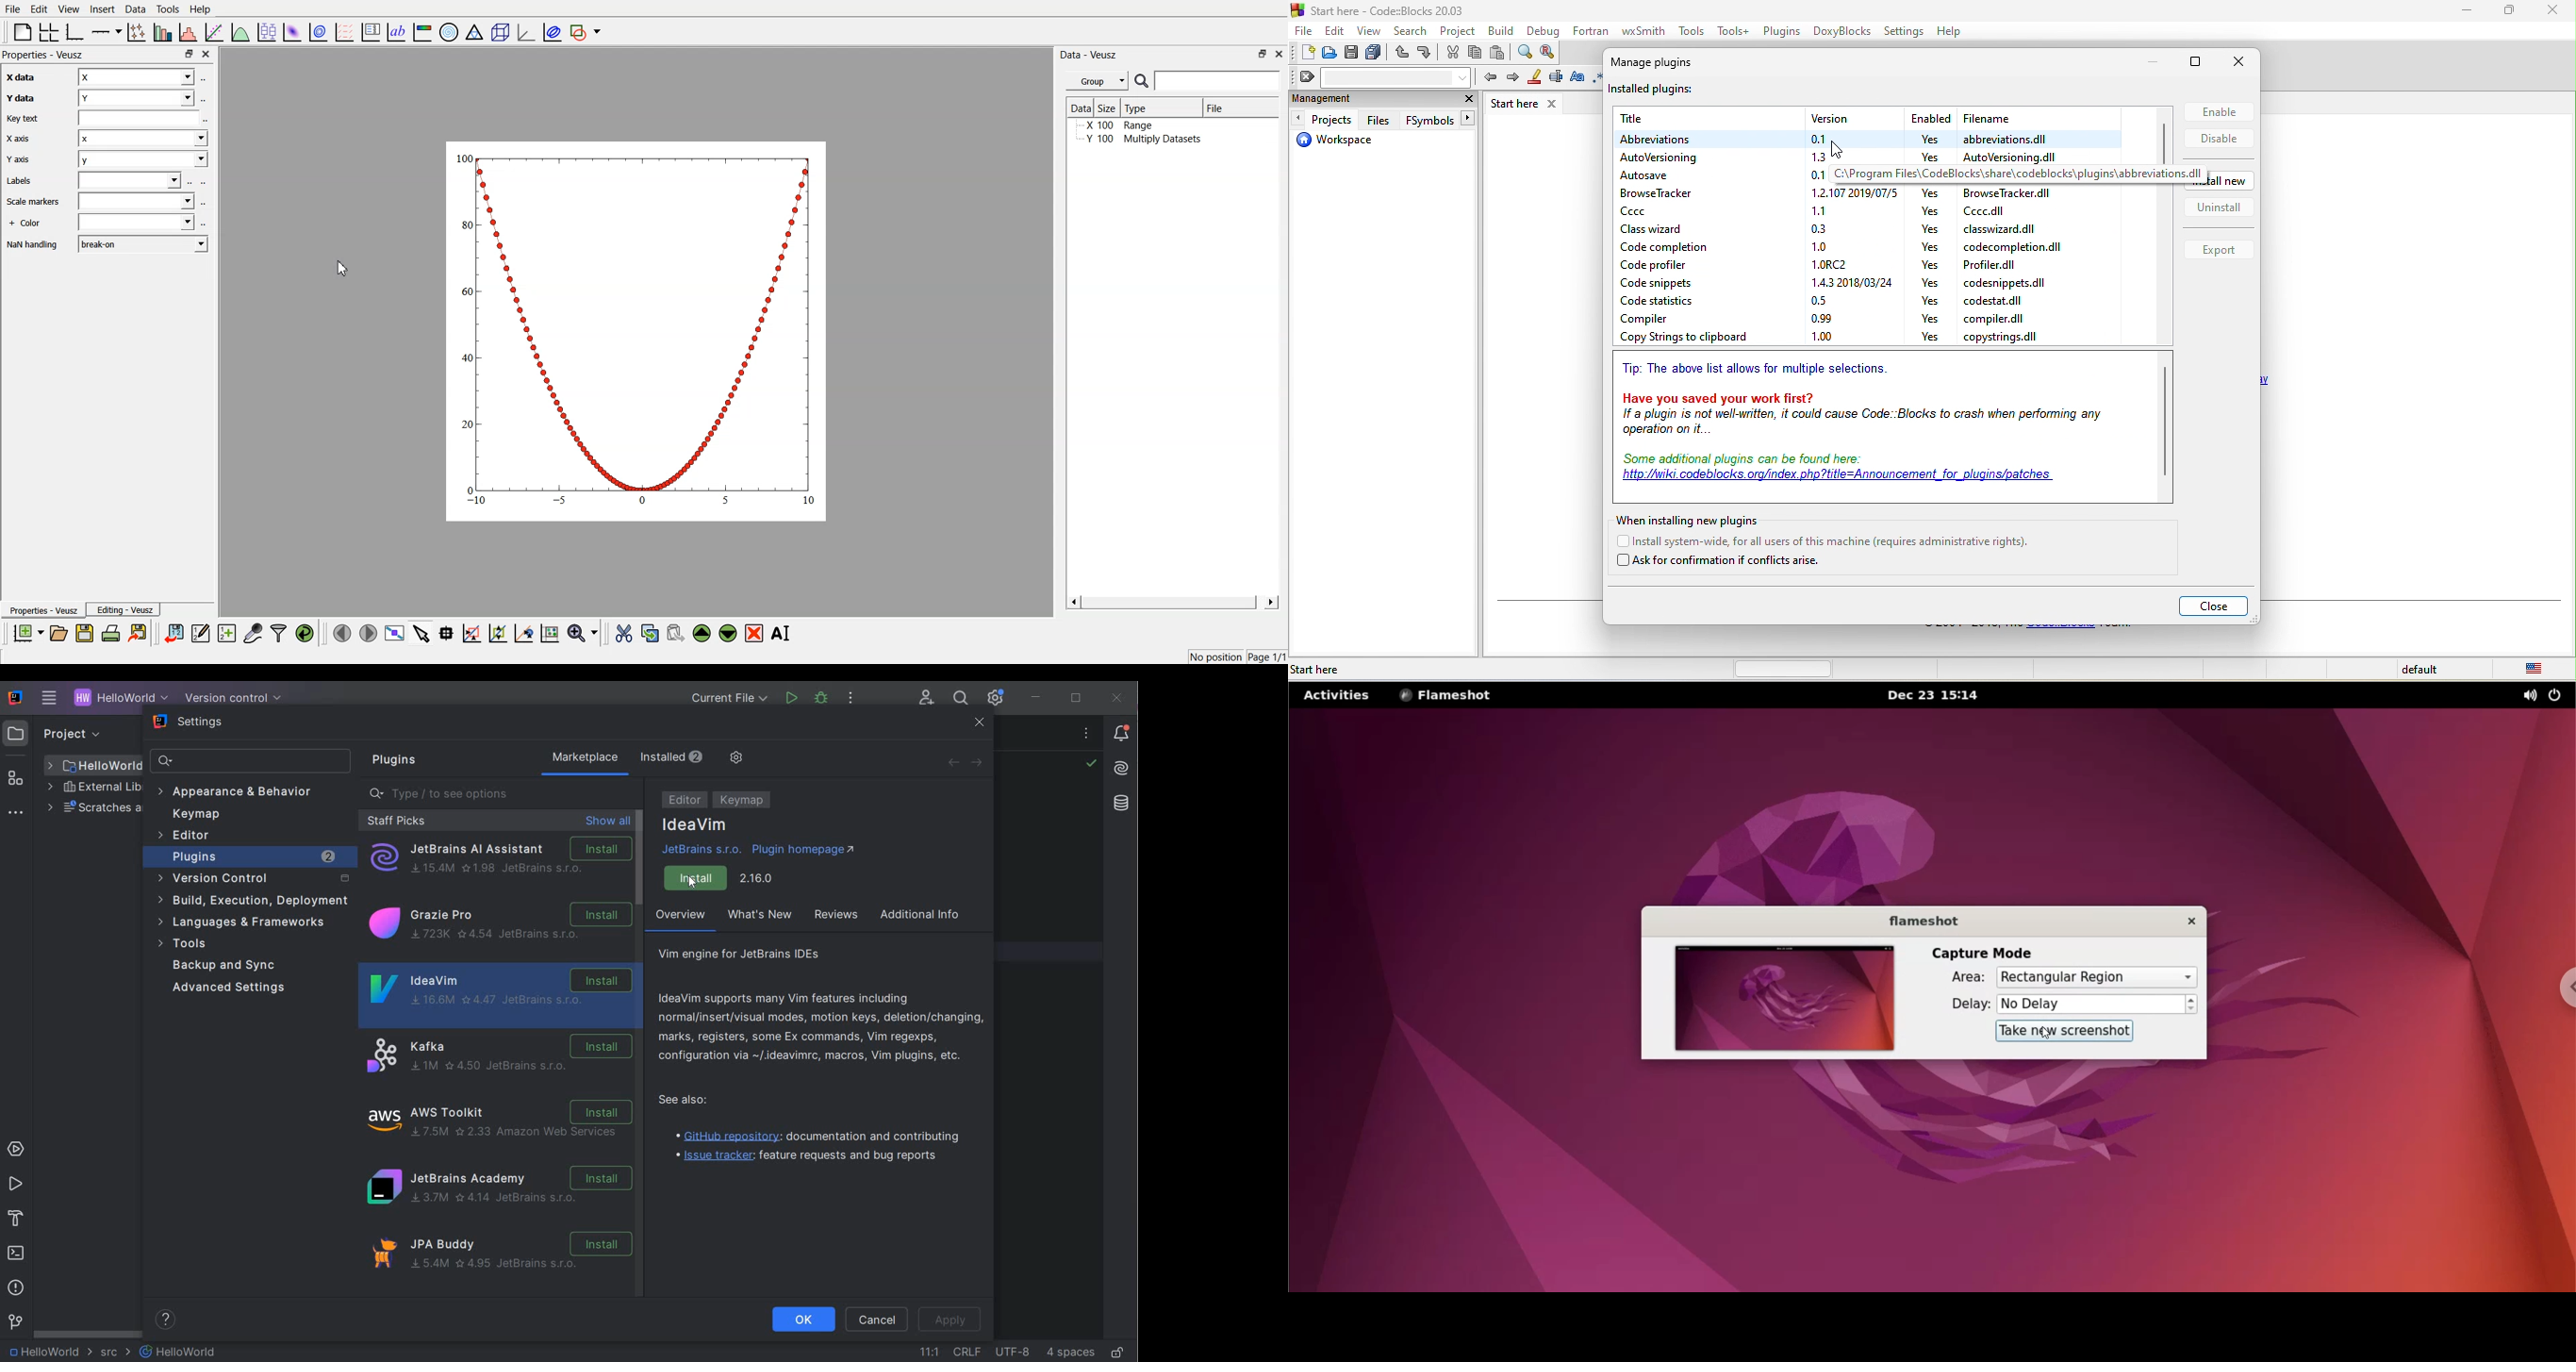 The image size is (2576, 1372). What do you see at coordinates (1590, 28) in the screenshot?
I see `fortran` at bounding box center [1590, 28].